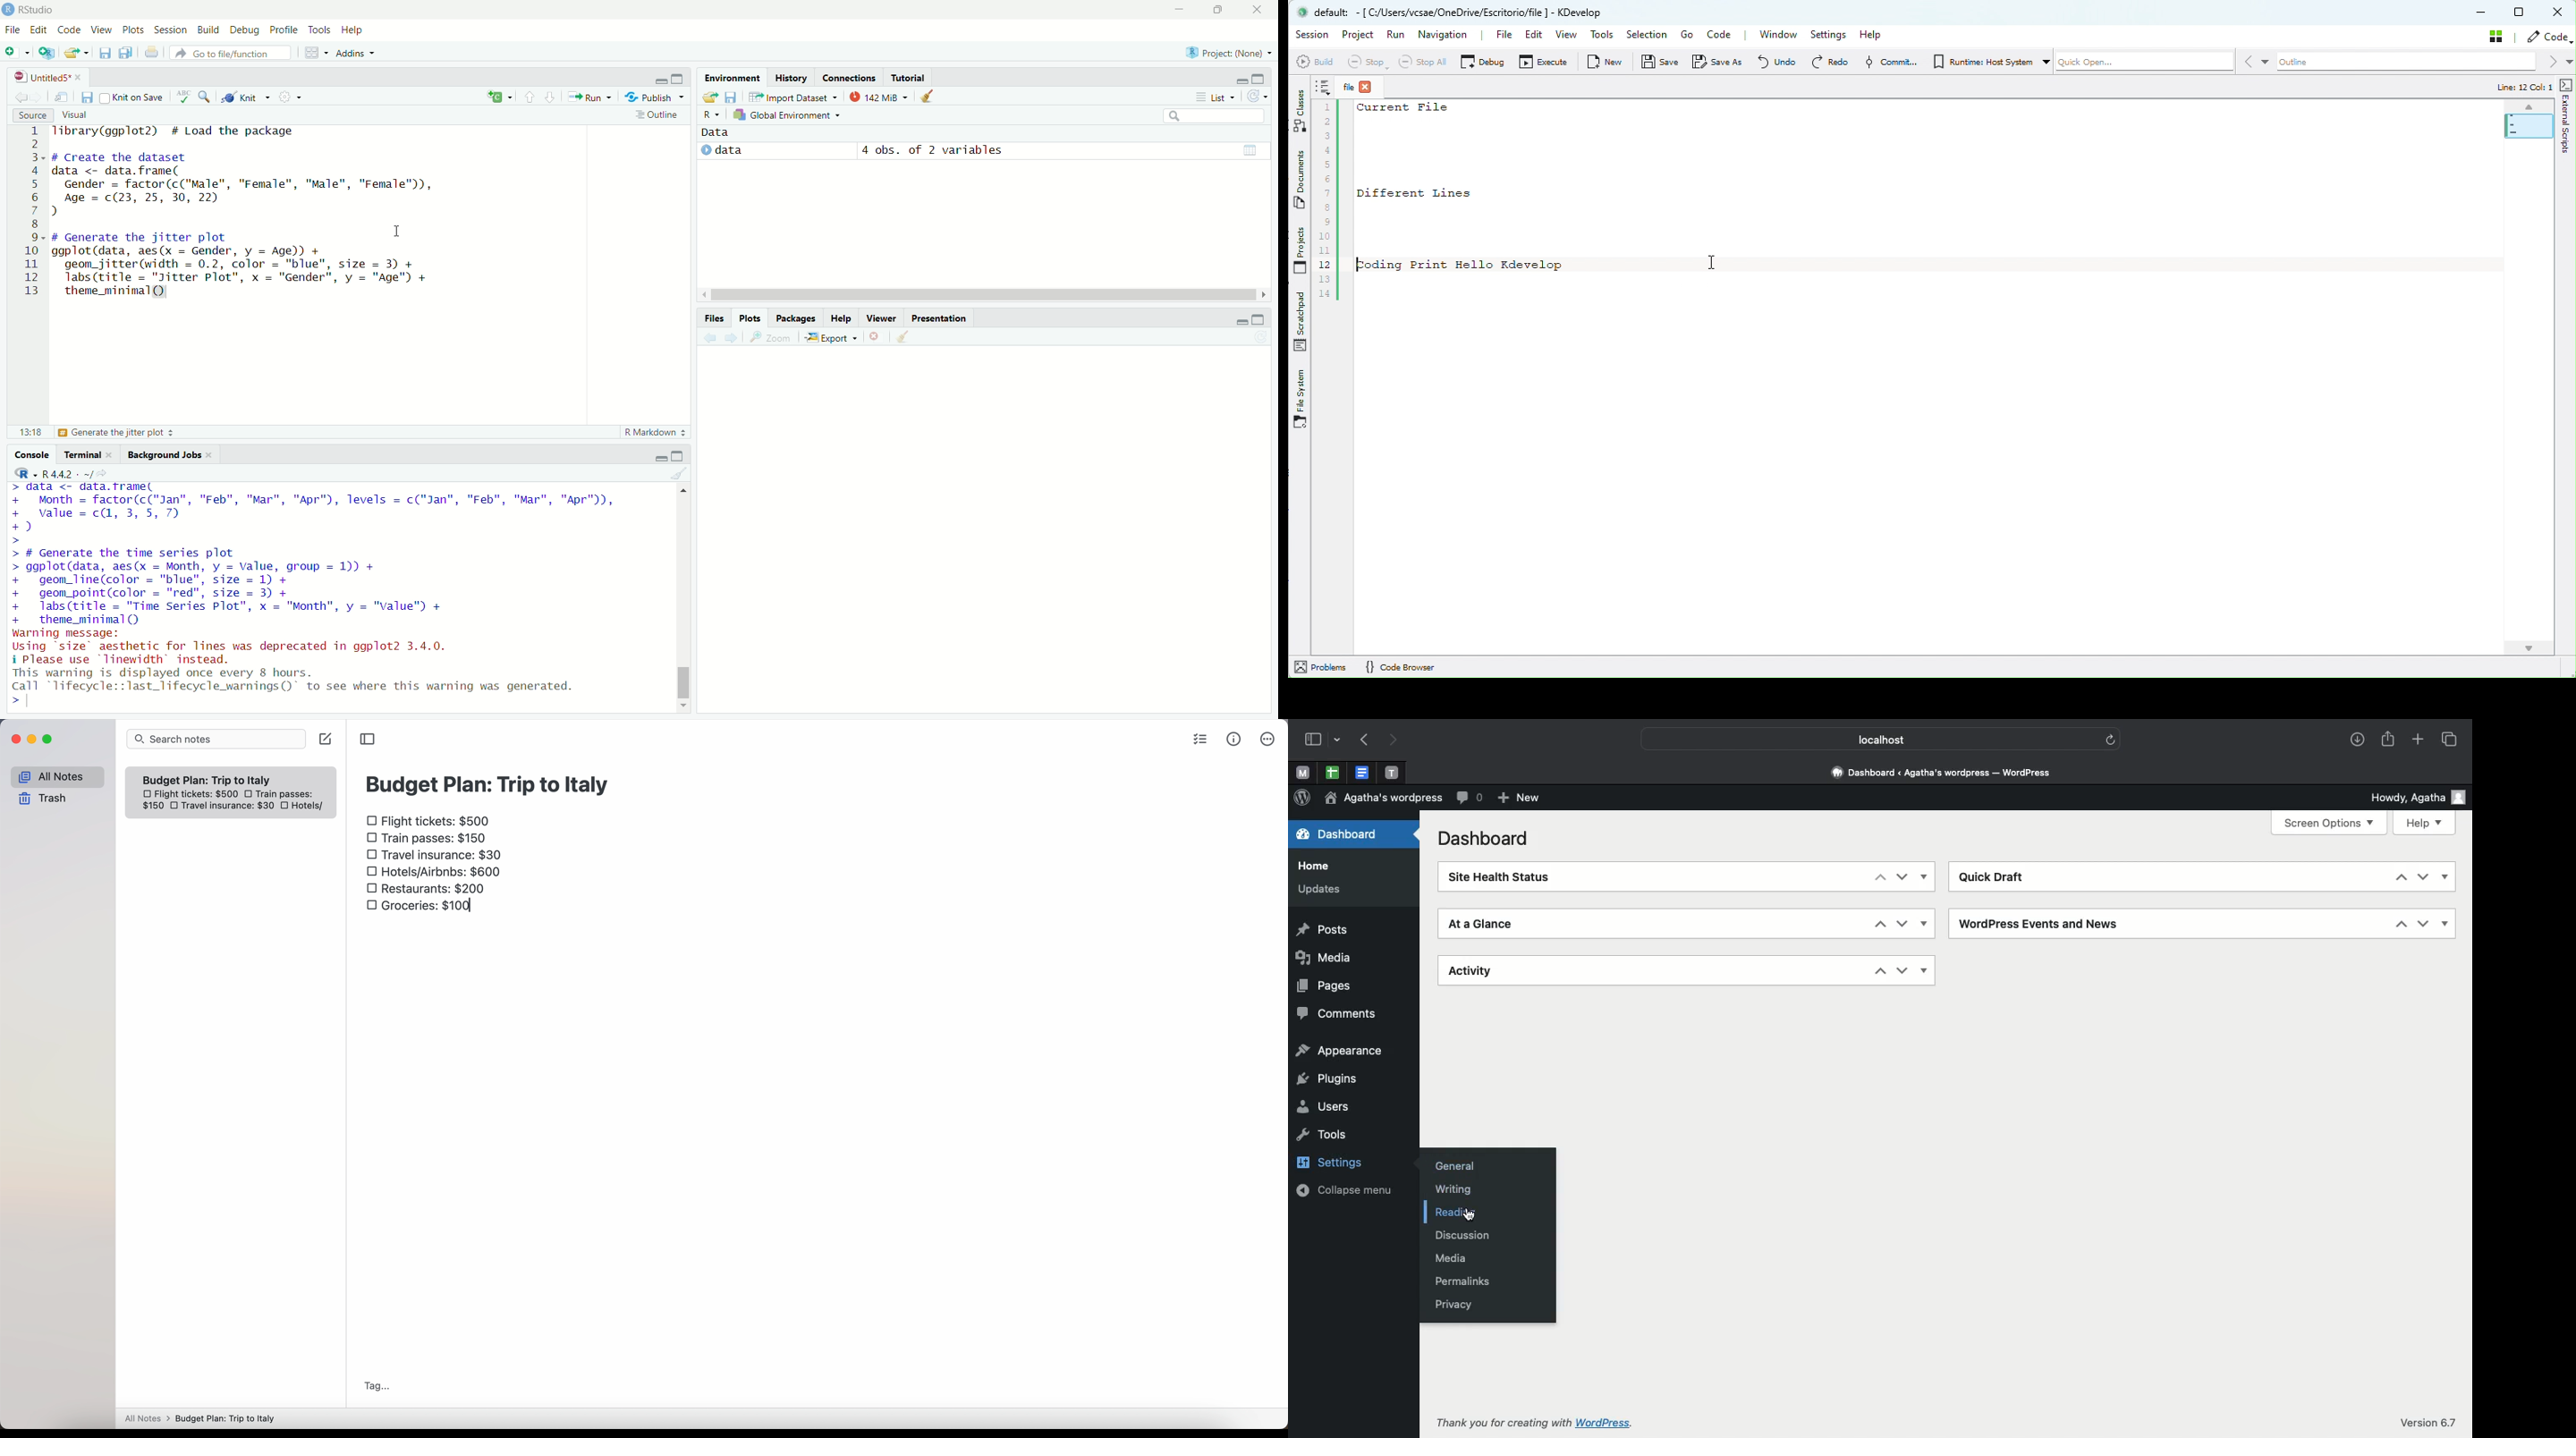 Image resolution: width=2576 pixels, height=1456 pixels. I want to click on go to next section/chunk, so click(551, 97).